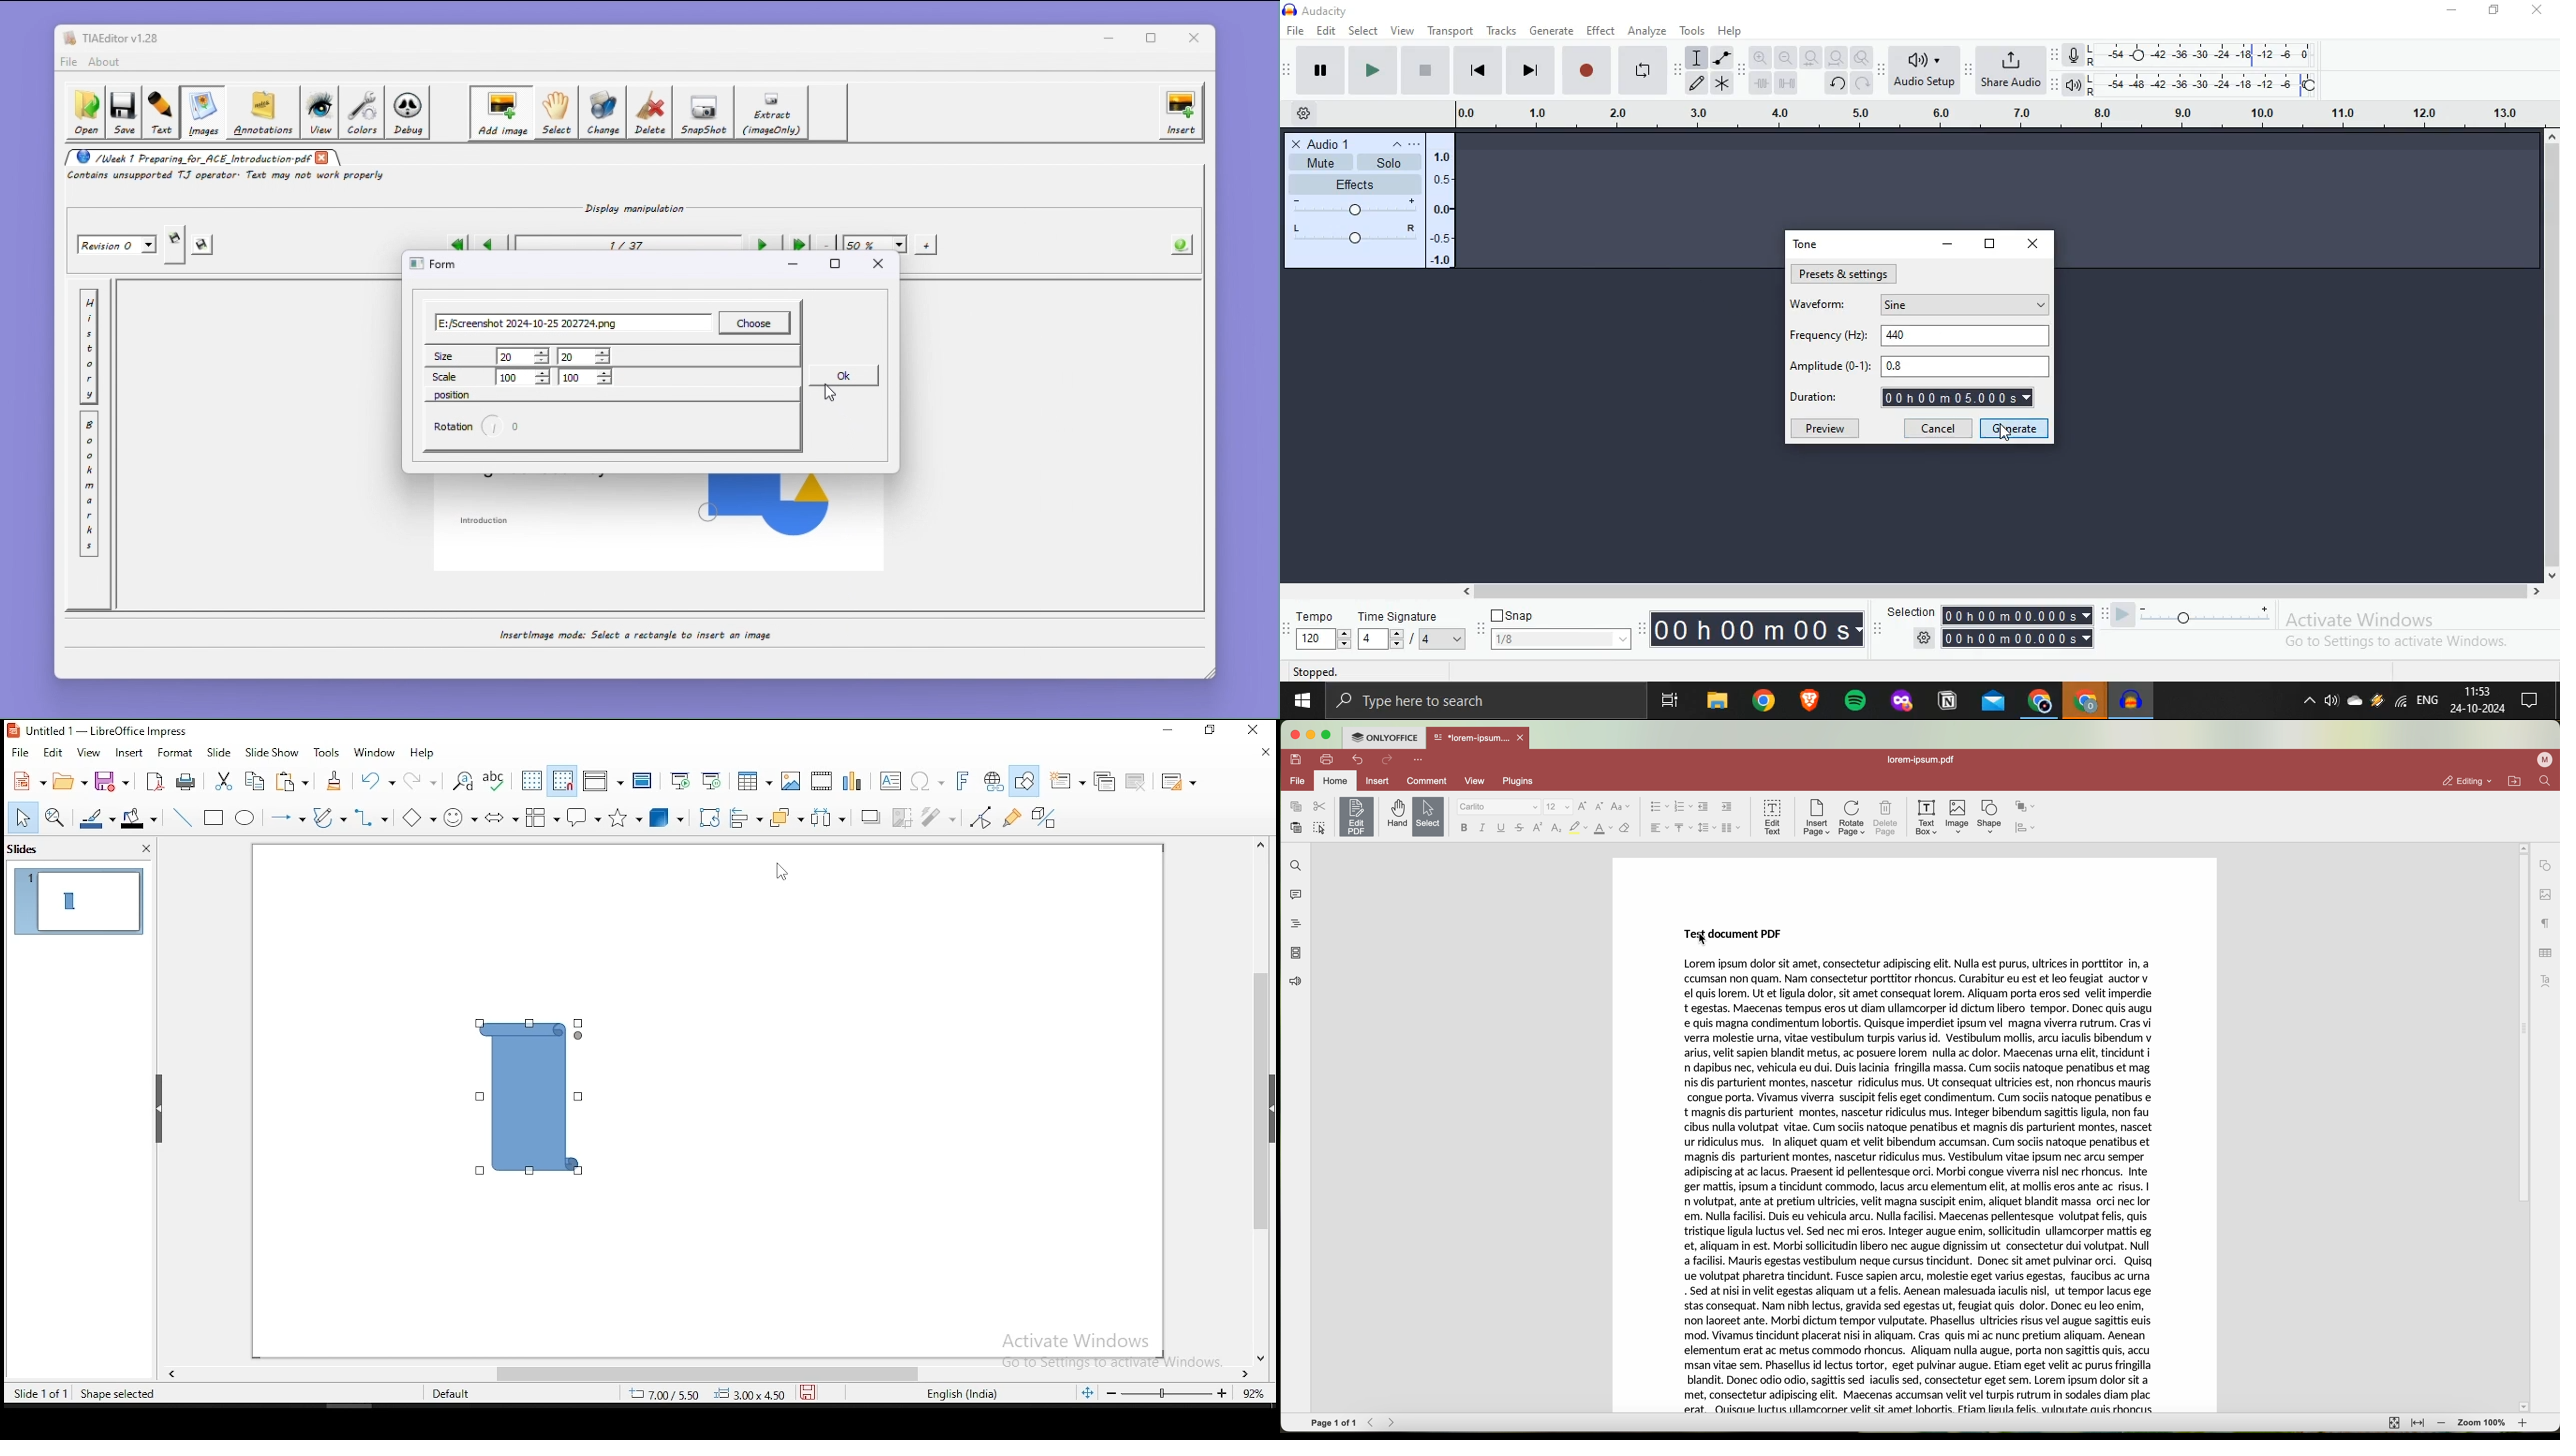 The width and height of the screenshot is (2576, 1456). Describe the element at coordinates (1424, 72) in the screenshot. I see `Stop` at that location.